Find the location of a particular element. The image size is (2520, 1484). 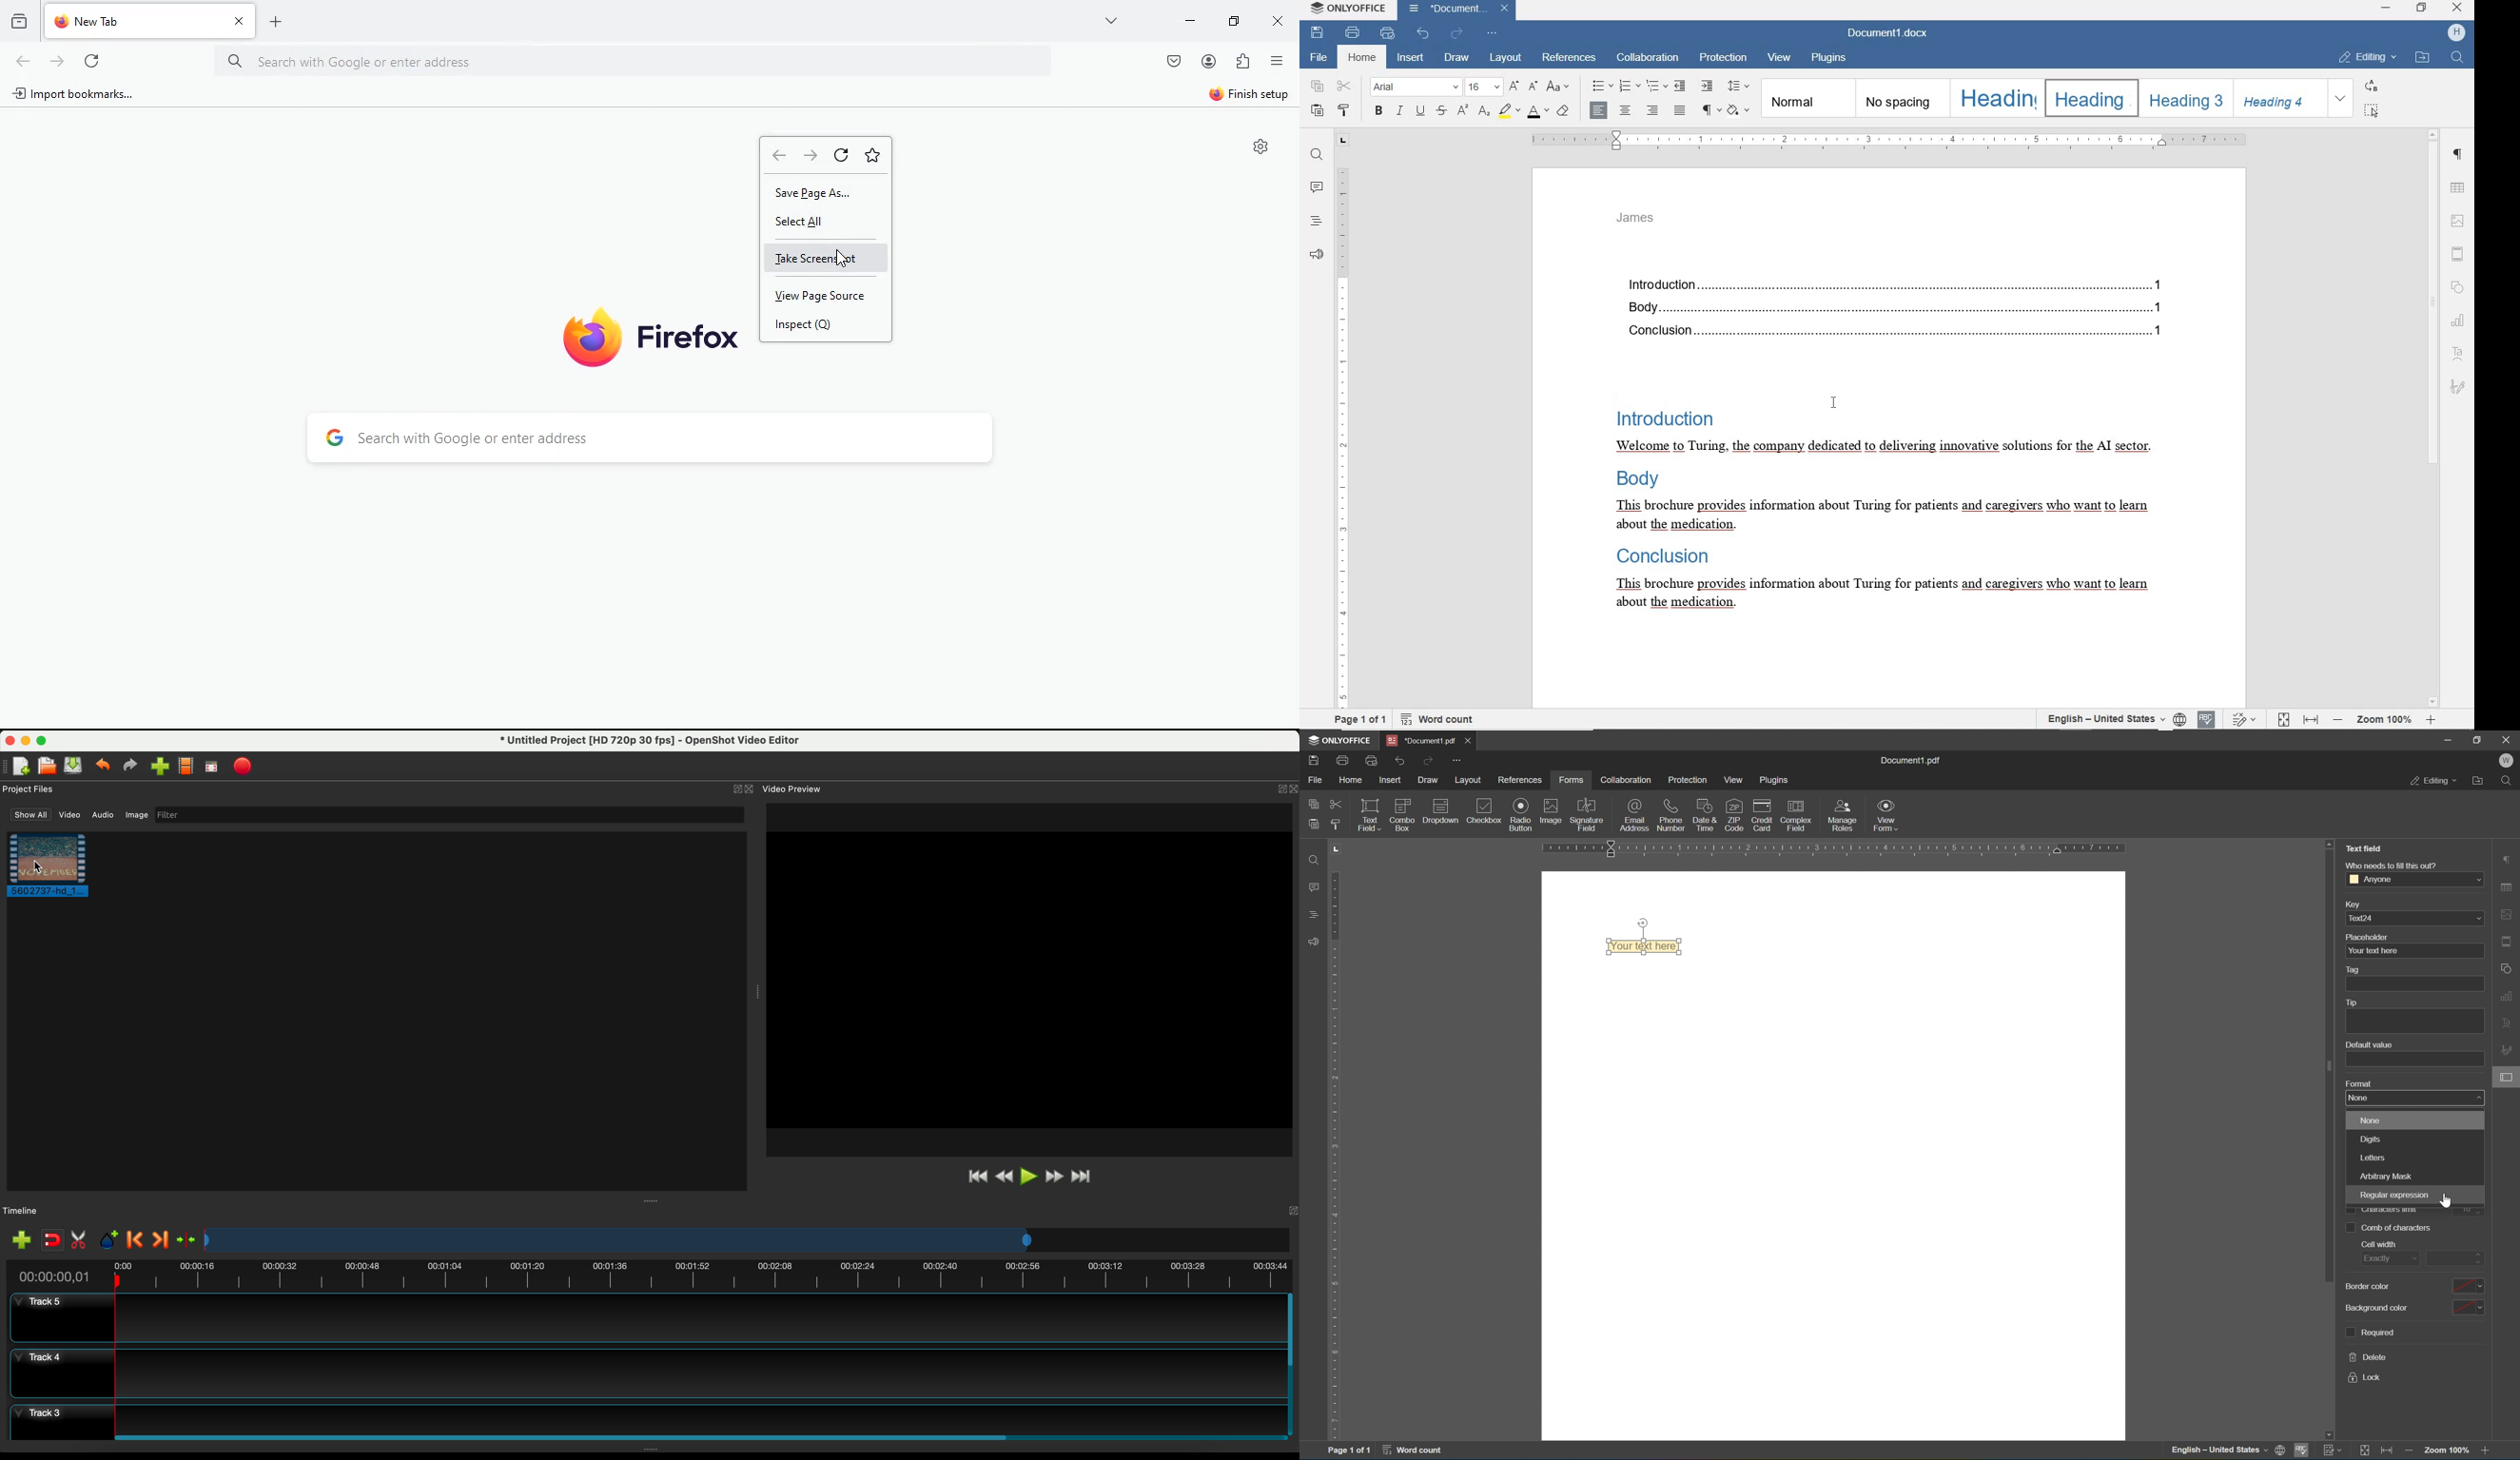

placeholder is located at coordinates (2367, 937).